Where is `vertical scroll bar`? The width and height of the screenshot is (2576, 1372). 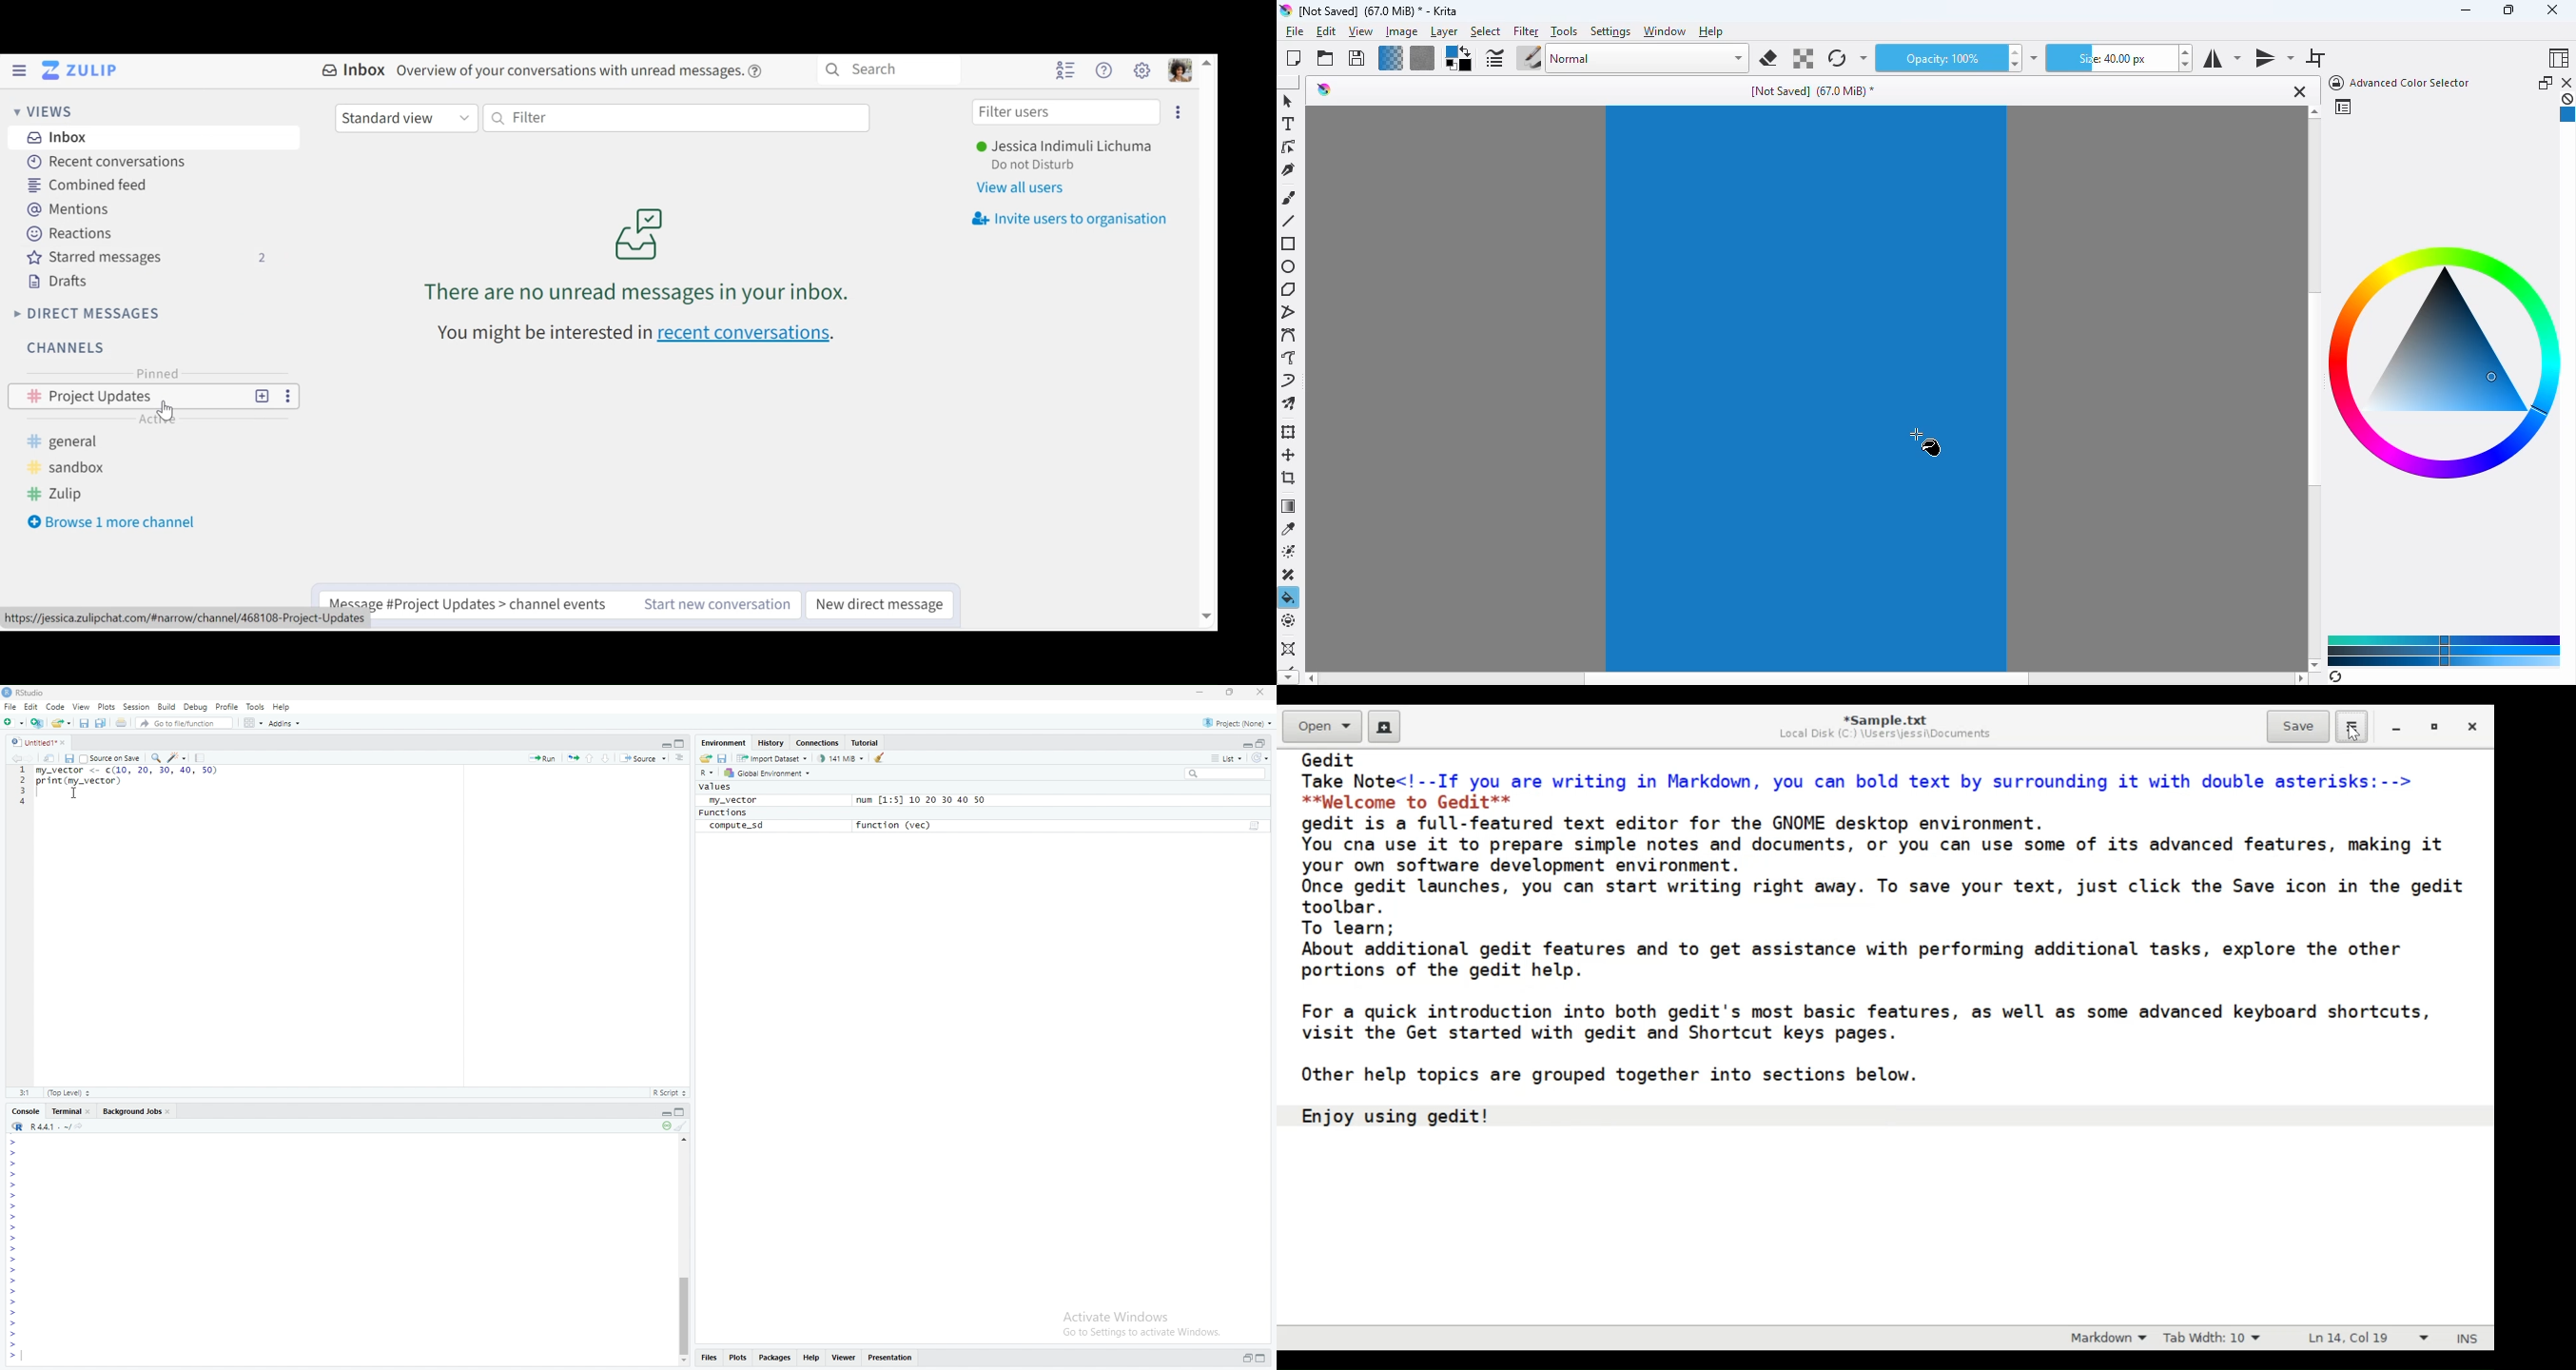
vertical scroll bar is located at coordinates (2313, 390).